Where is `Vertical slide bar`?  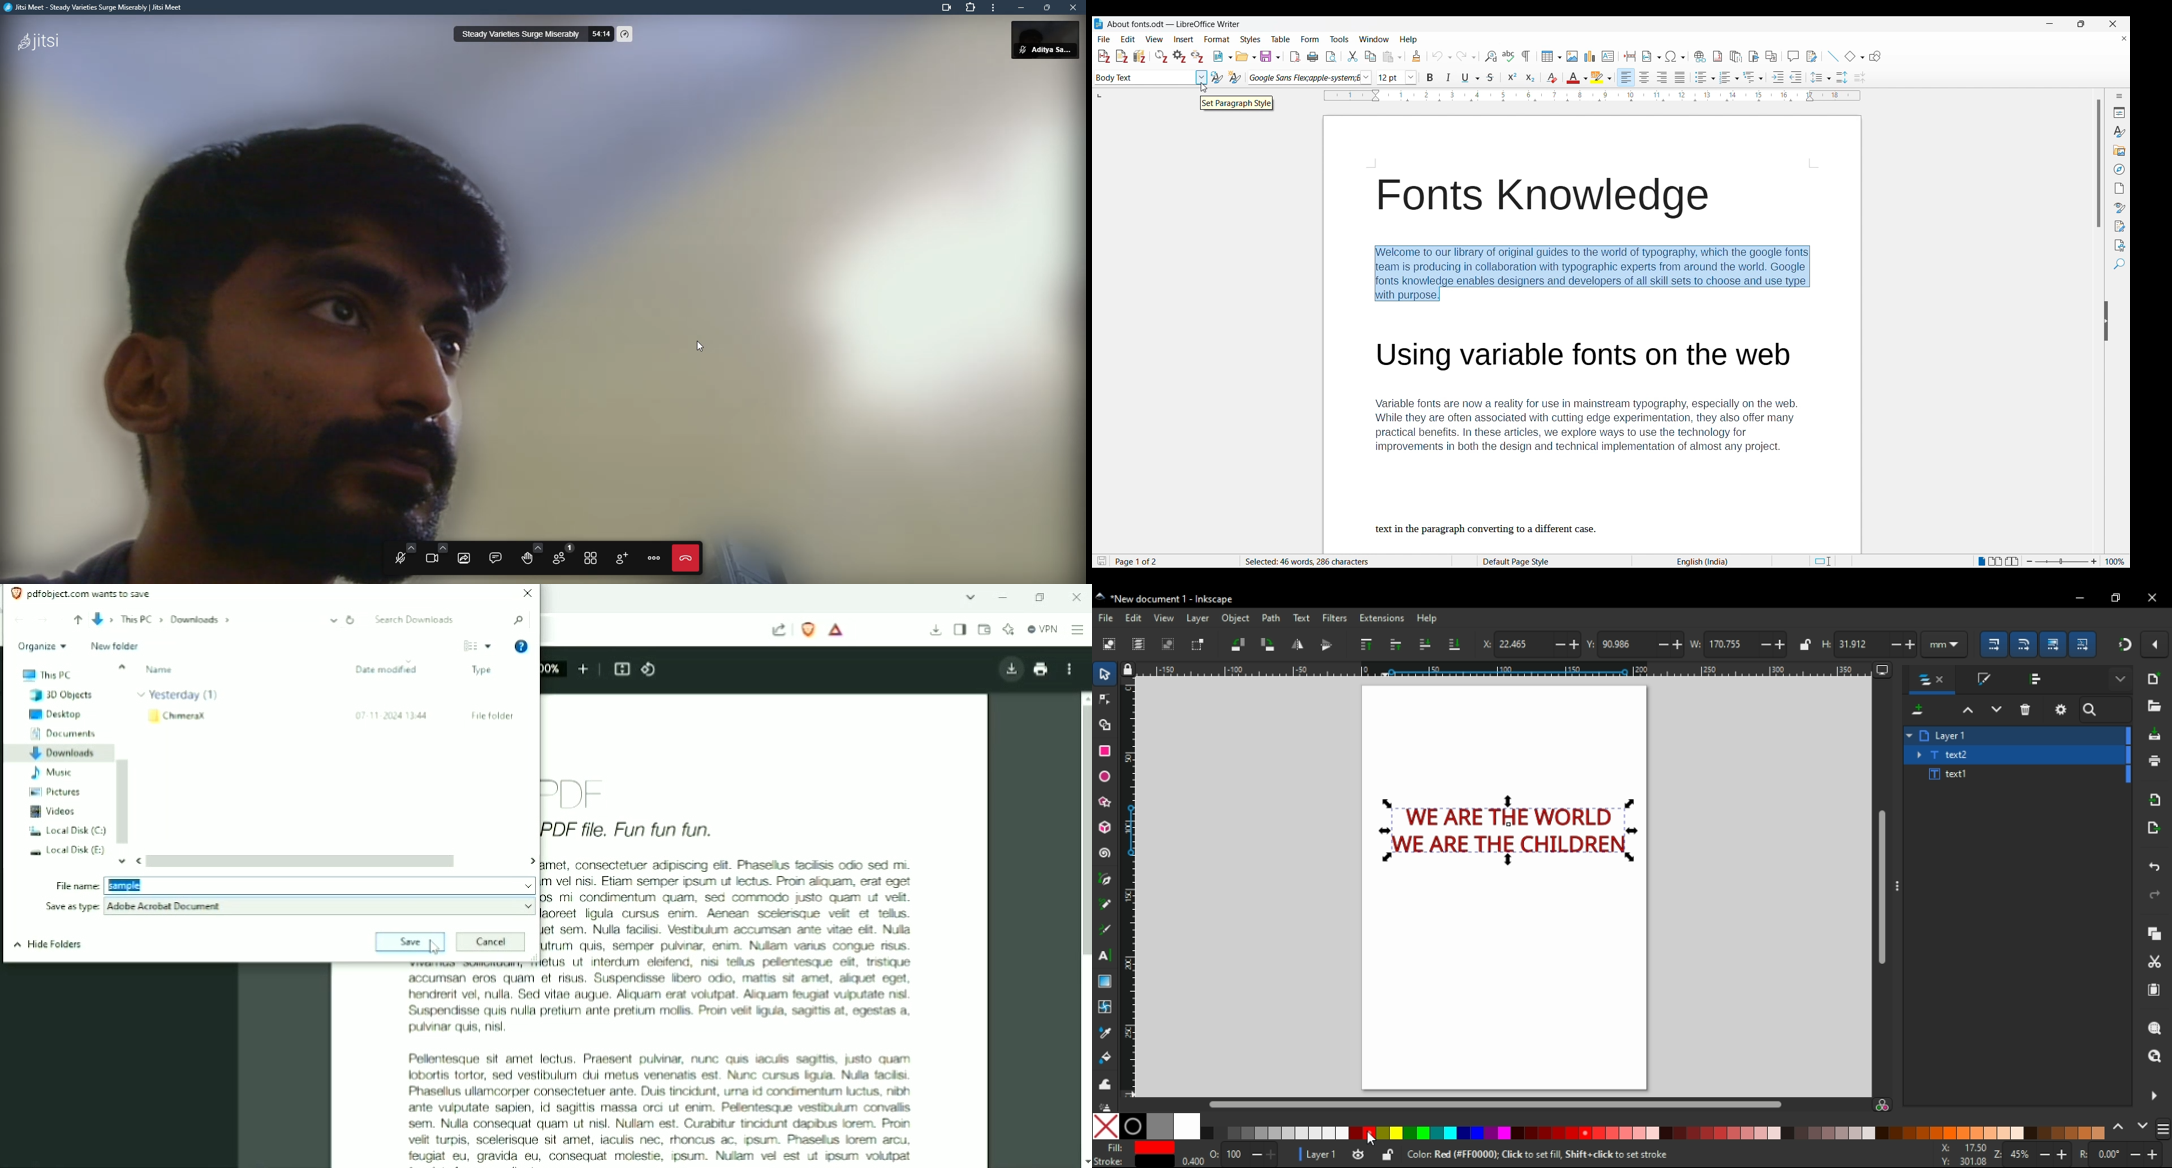
Vertical slide bar is located at coordinates (2099, 163).